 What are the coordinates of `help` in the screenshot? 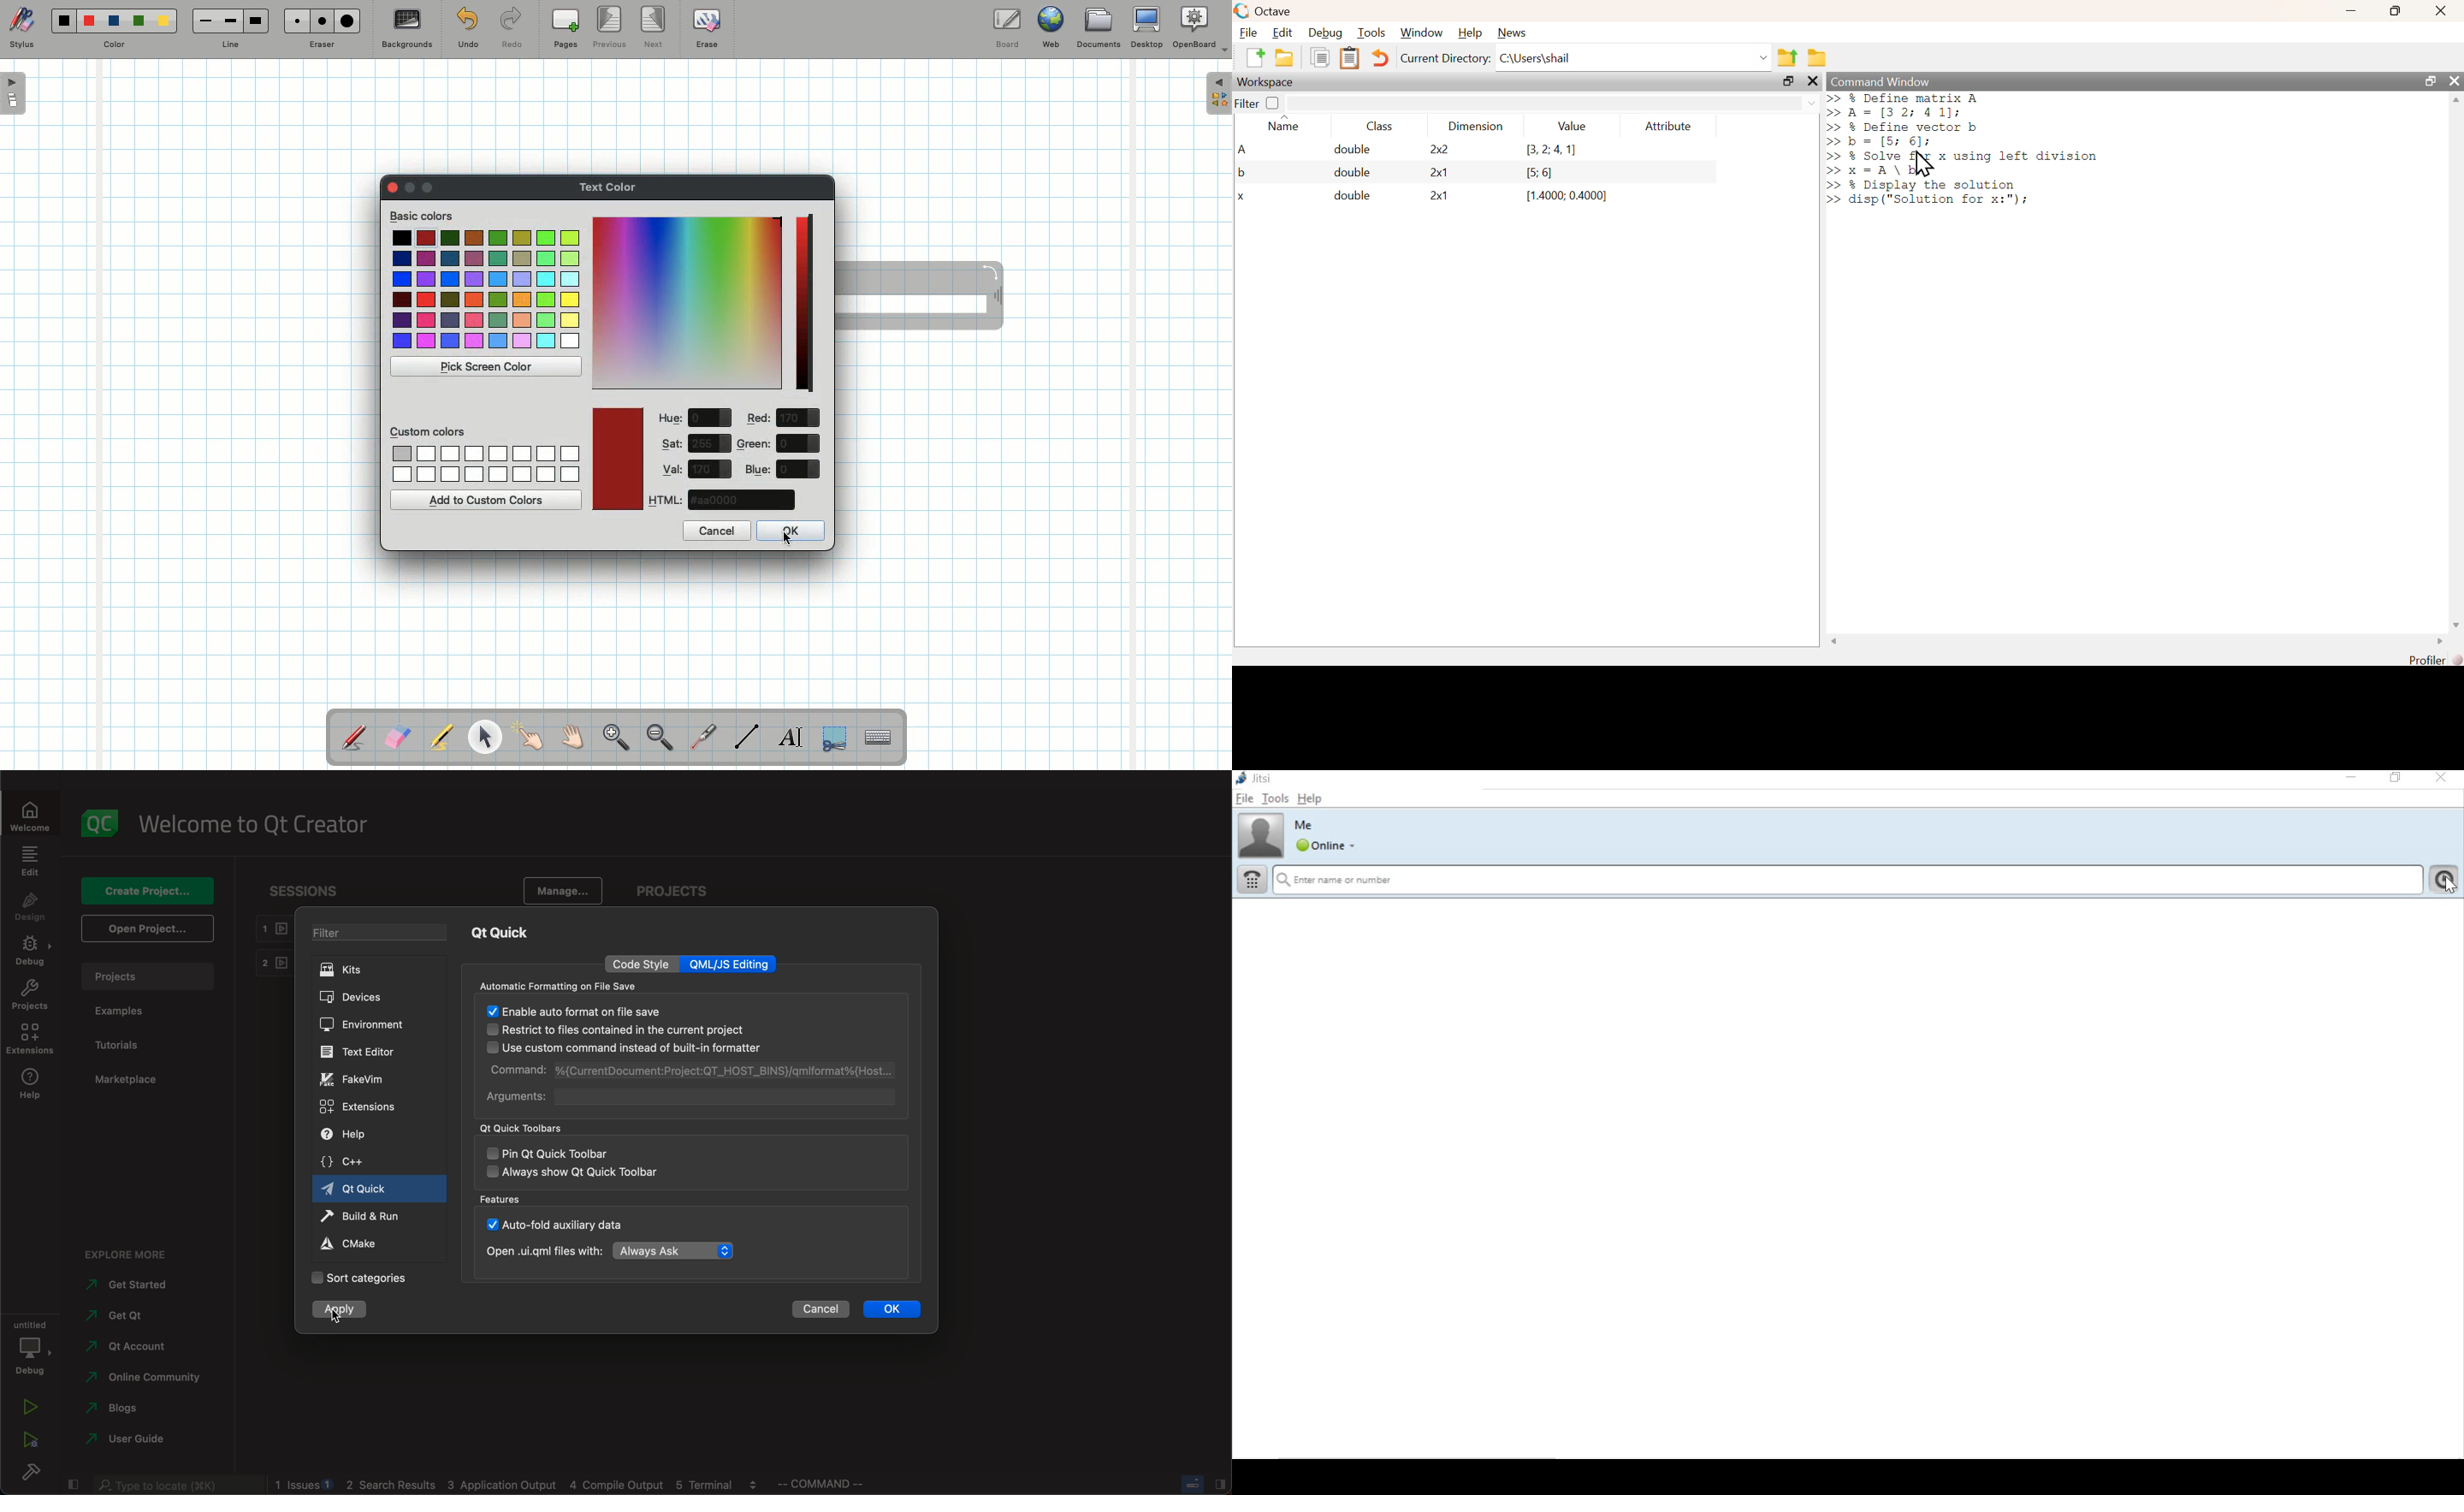 It's located at (1310, 801).